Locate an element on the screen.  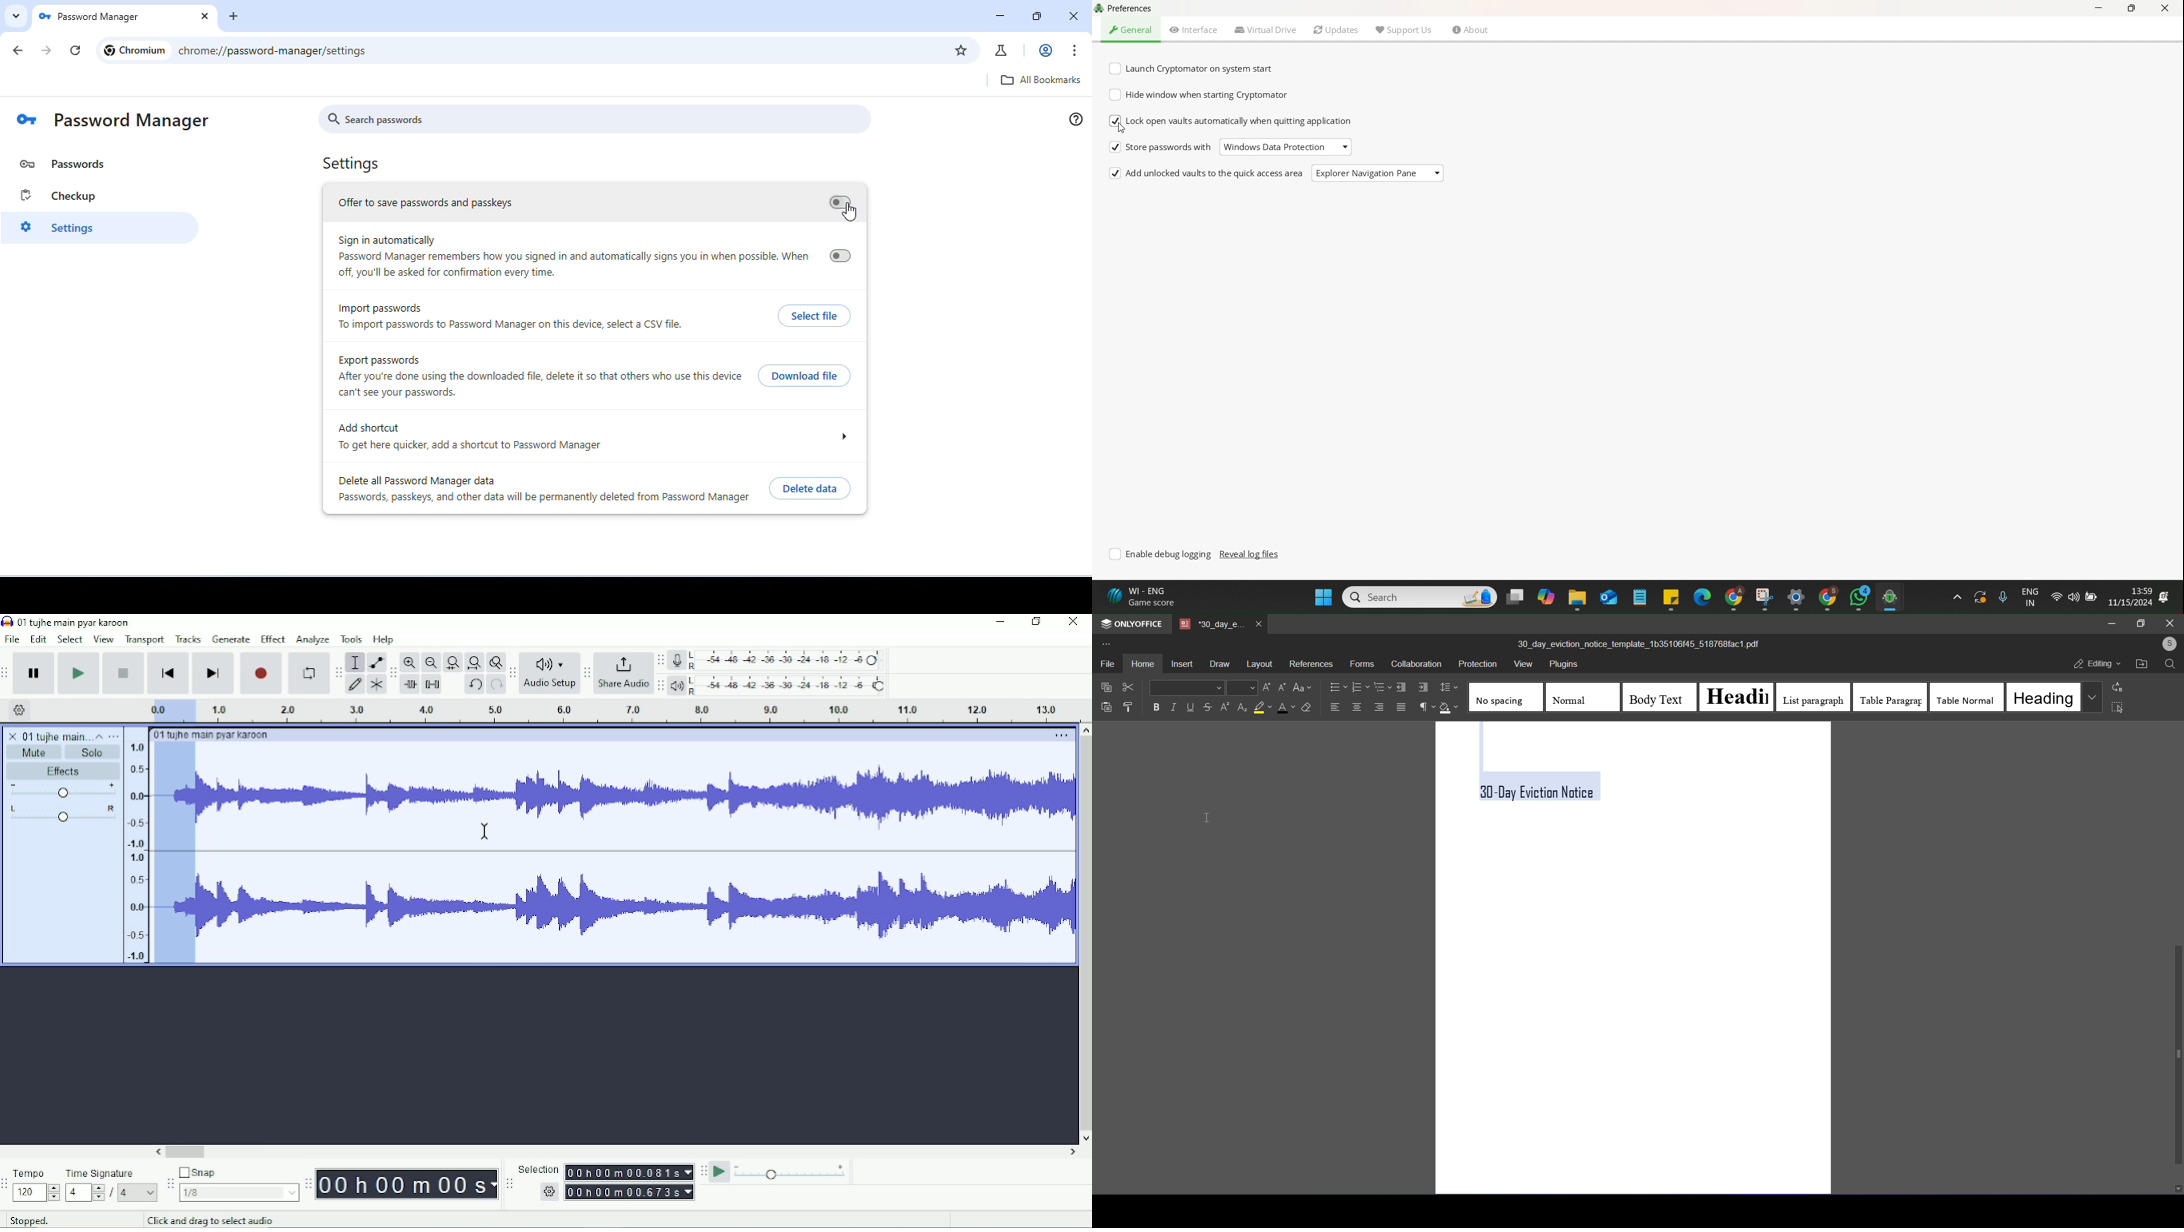
Zoom Out is located at coordinates (431, 663).